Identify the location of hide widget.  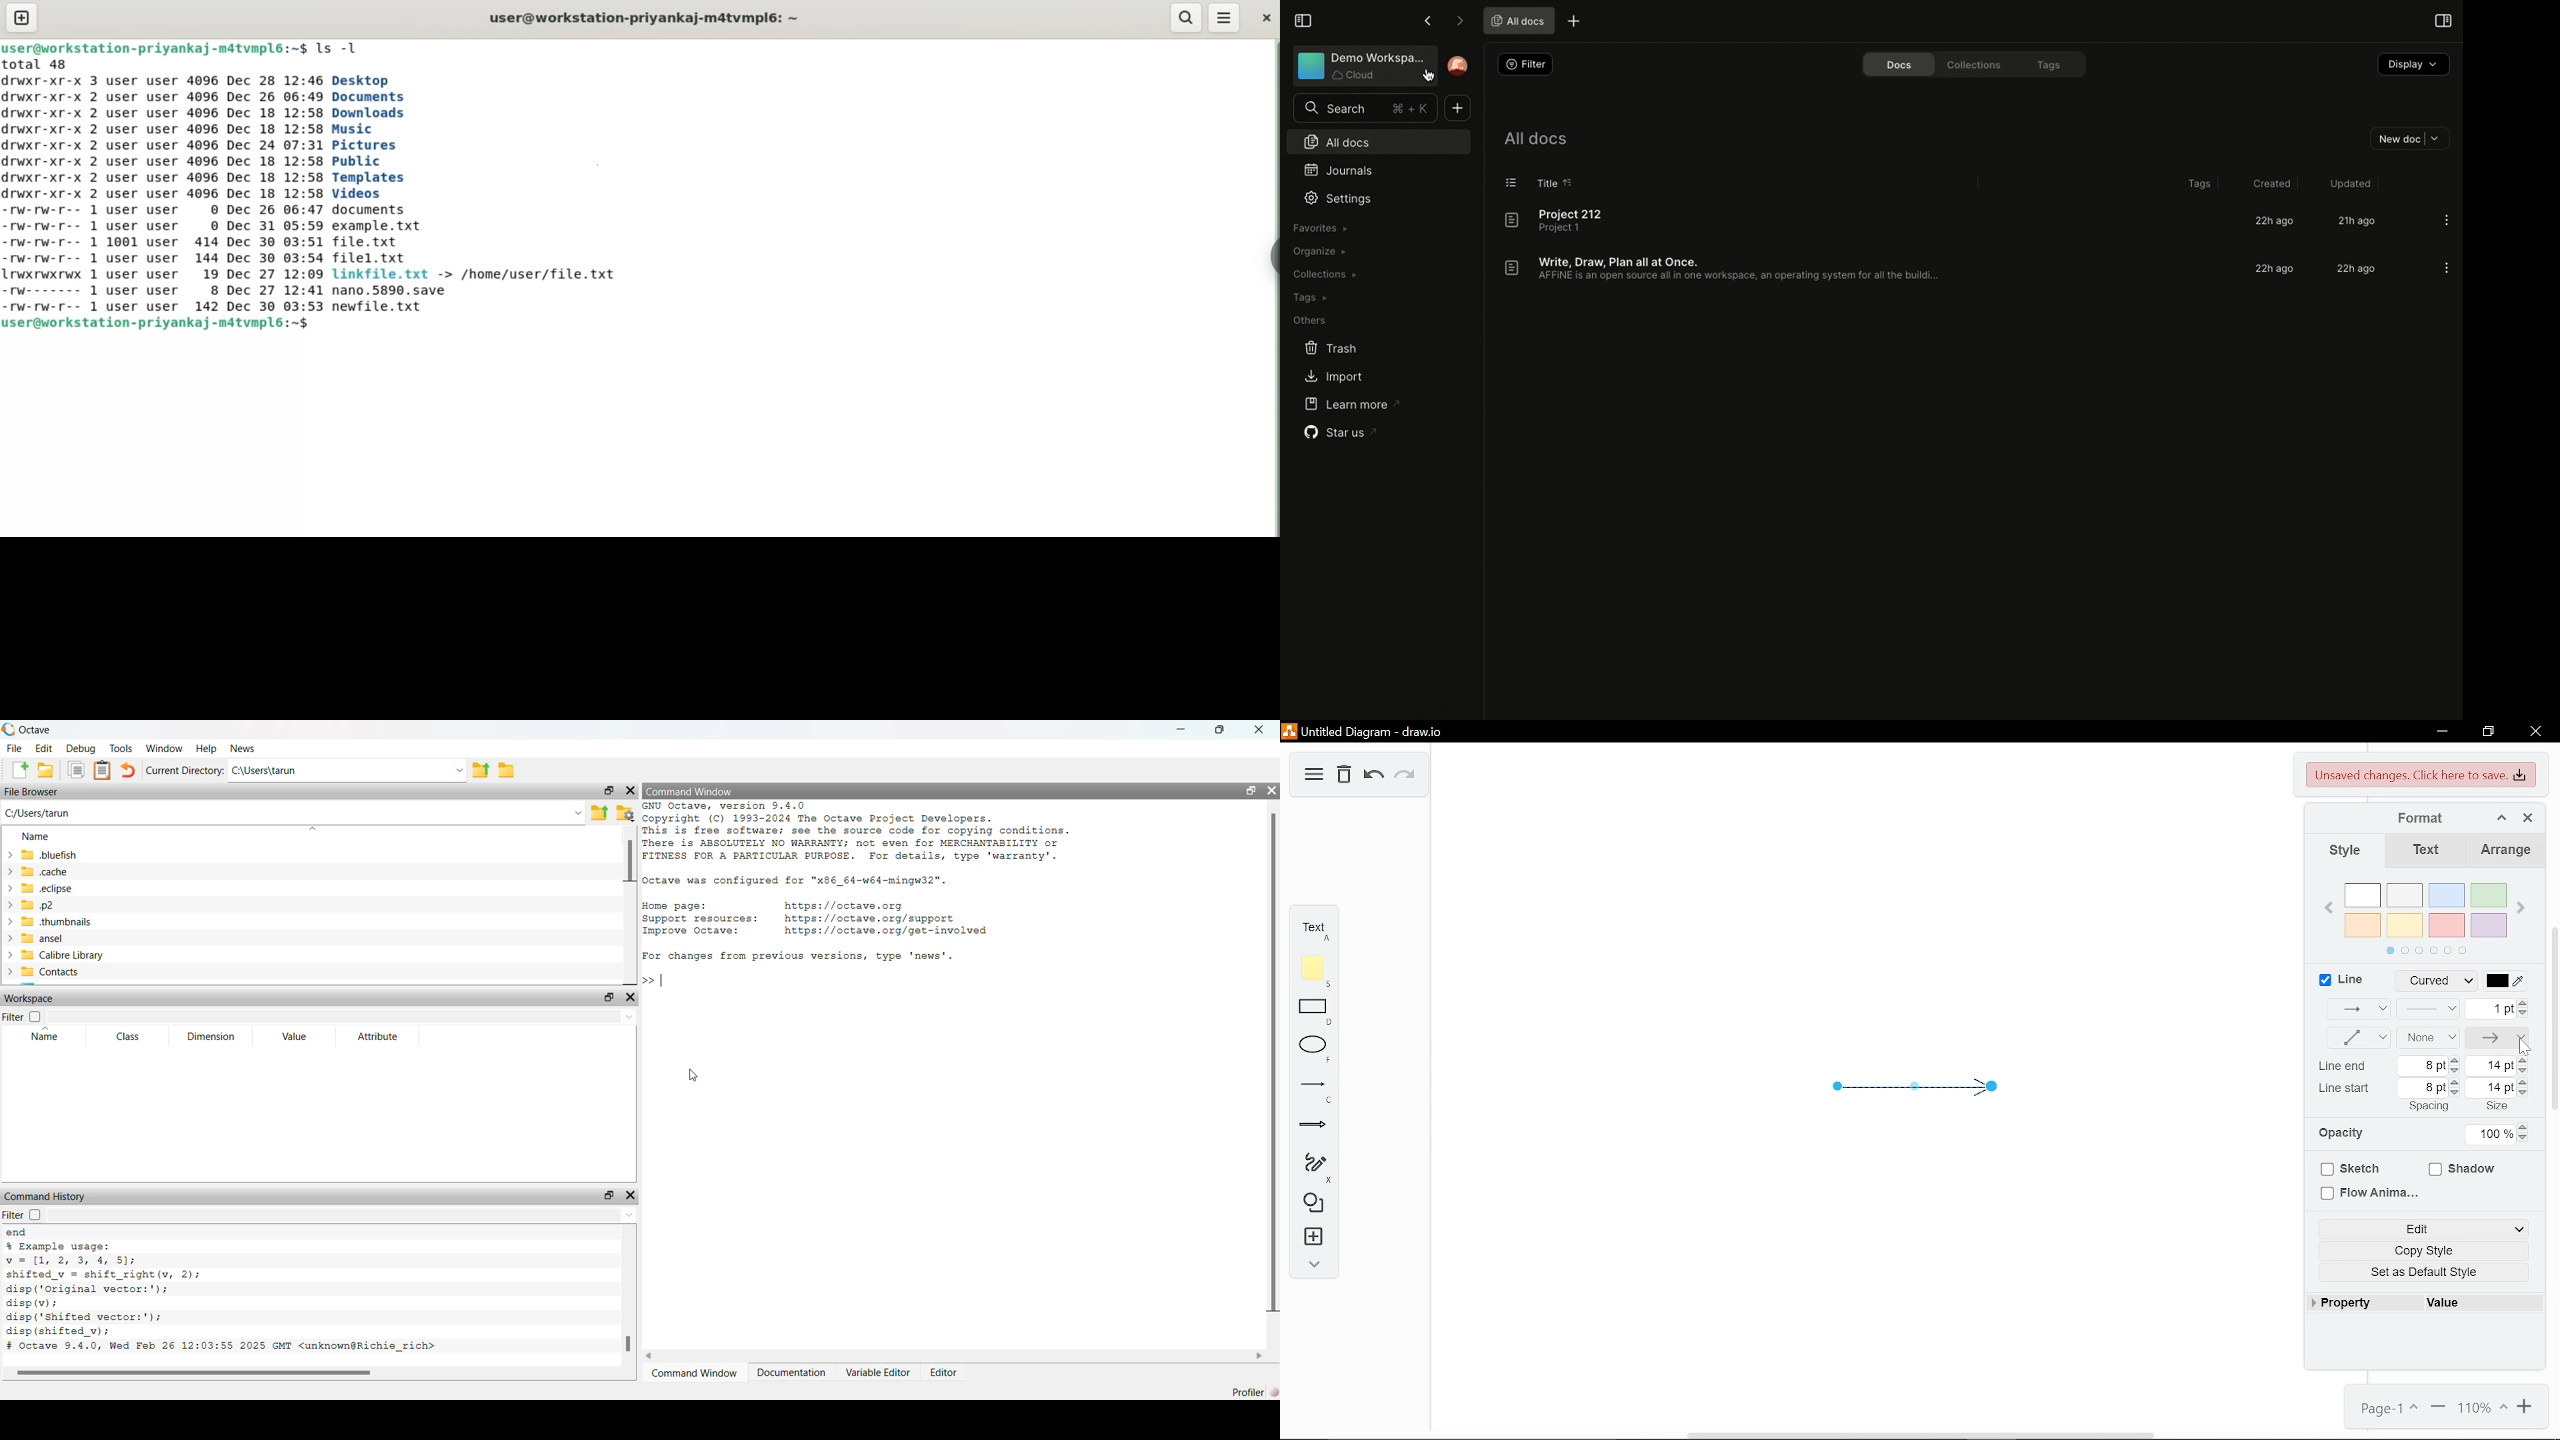
(632, 1195).